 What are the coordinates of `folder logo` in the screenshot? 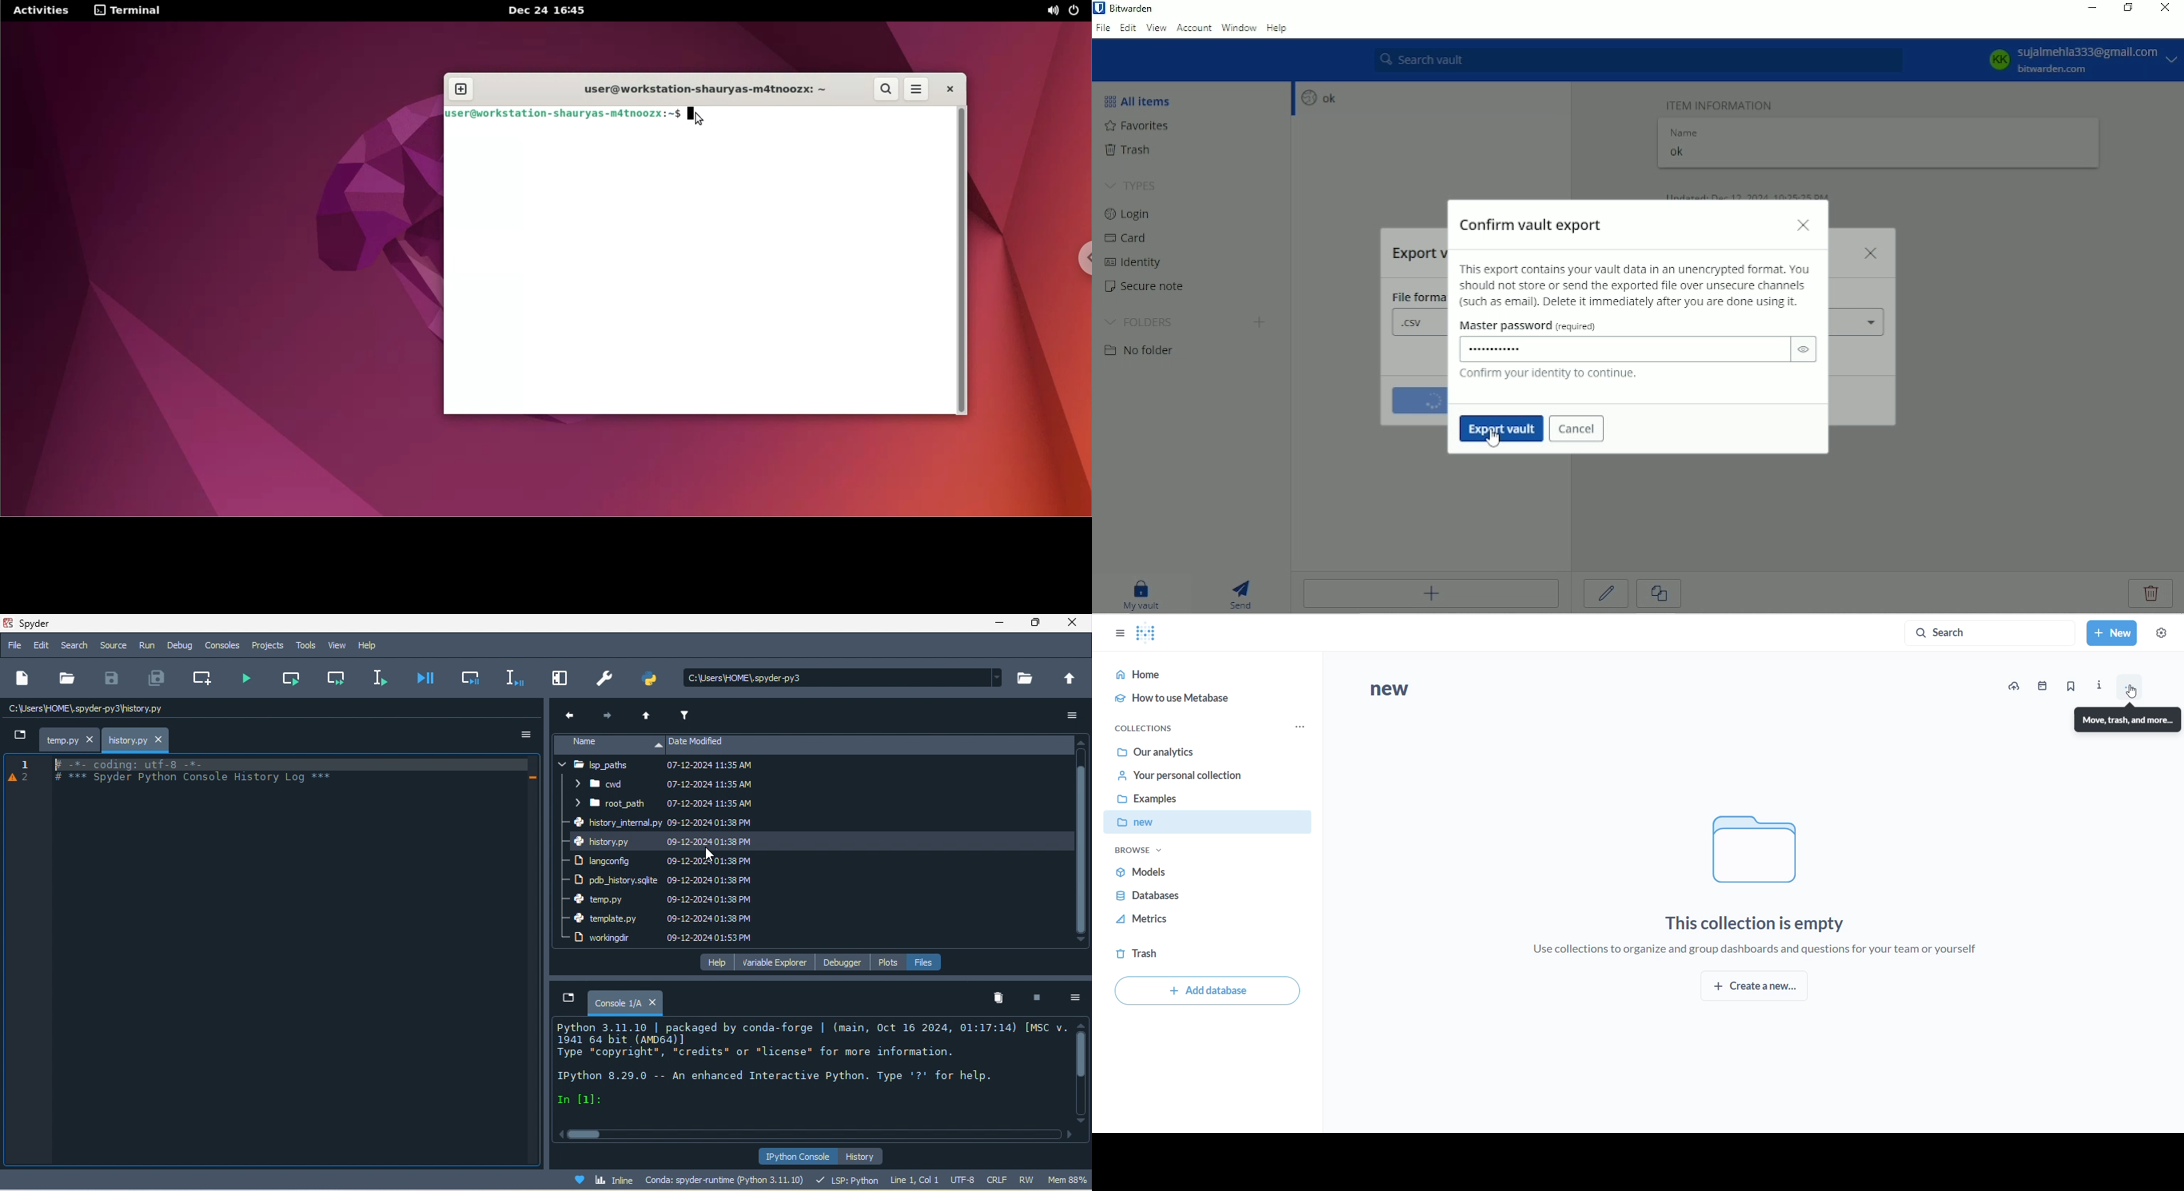 It's located at (1756, 846).